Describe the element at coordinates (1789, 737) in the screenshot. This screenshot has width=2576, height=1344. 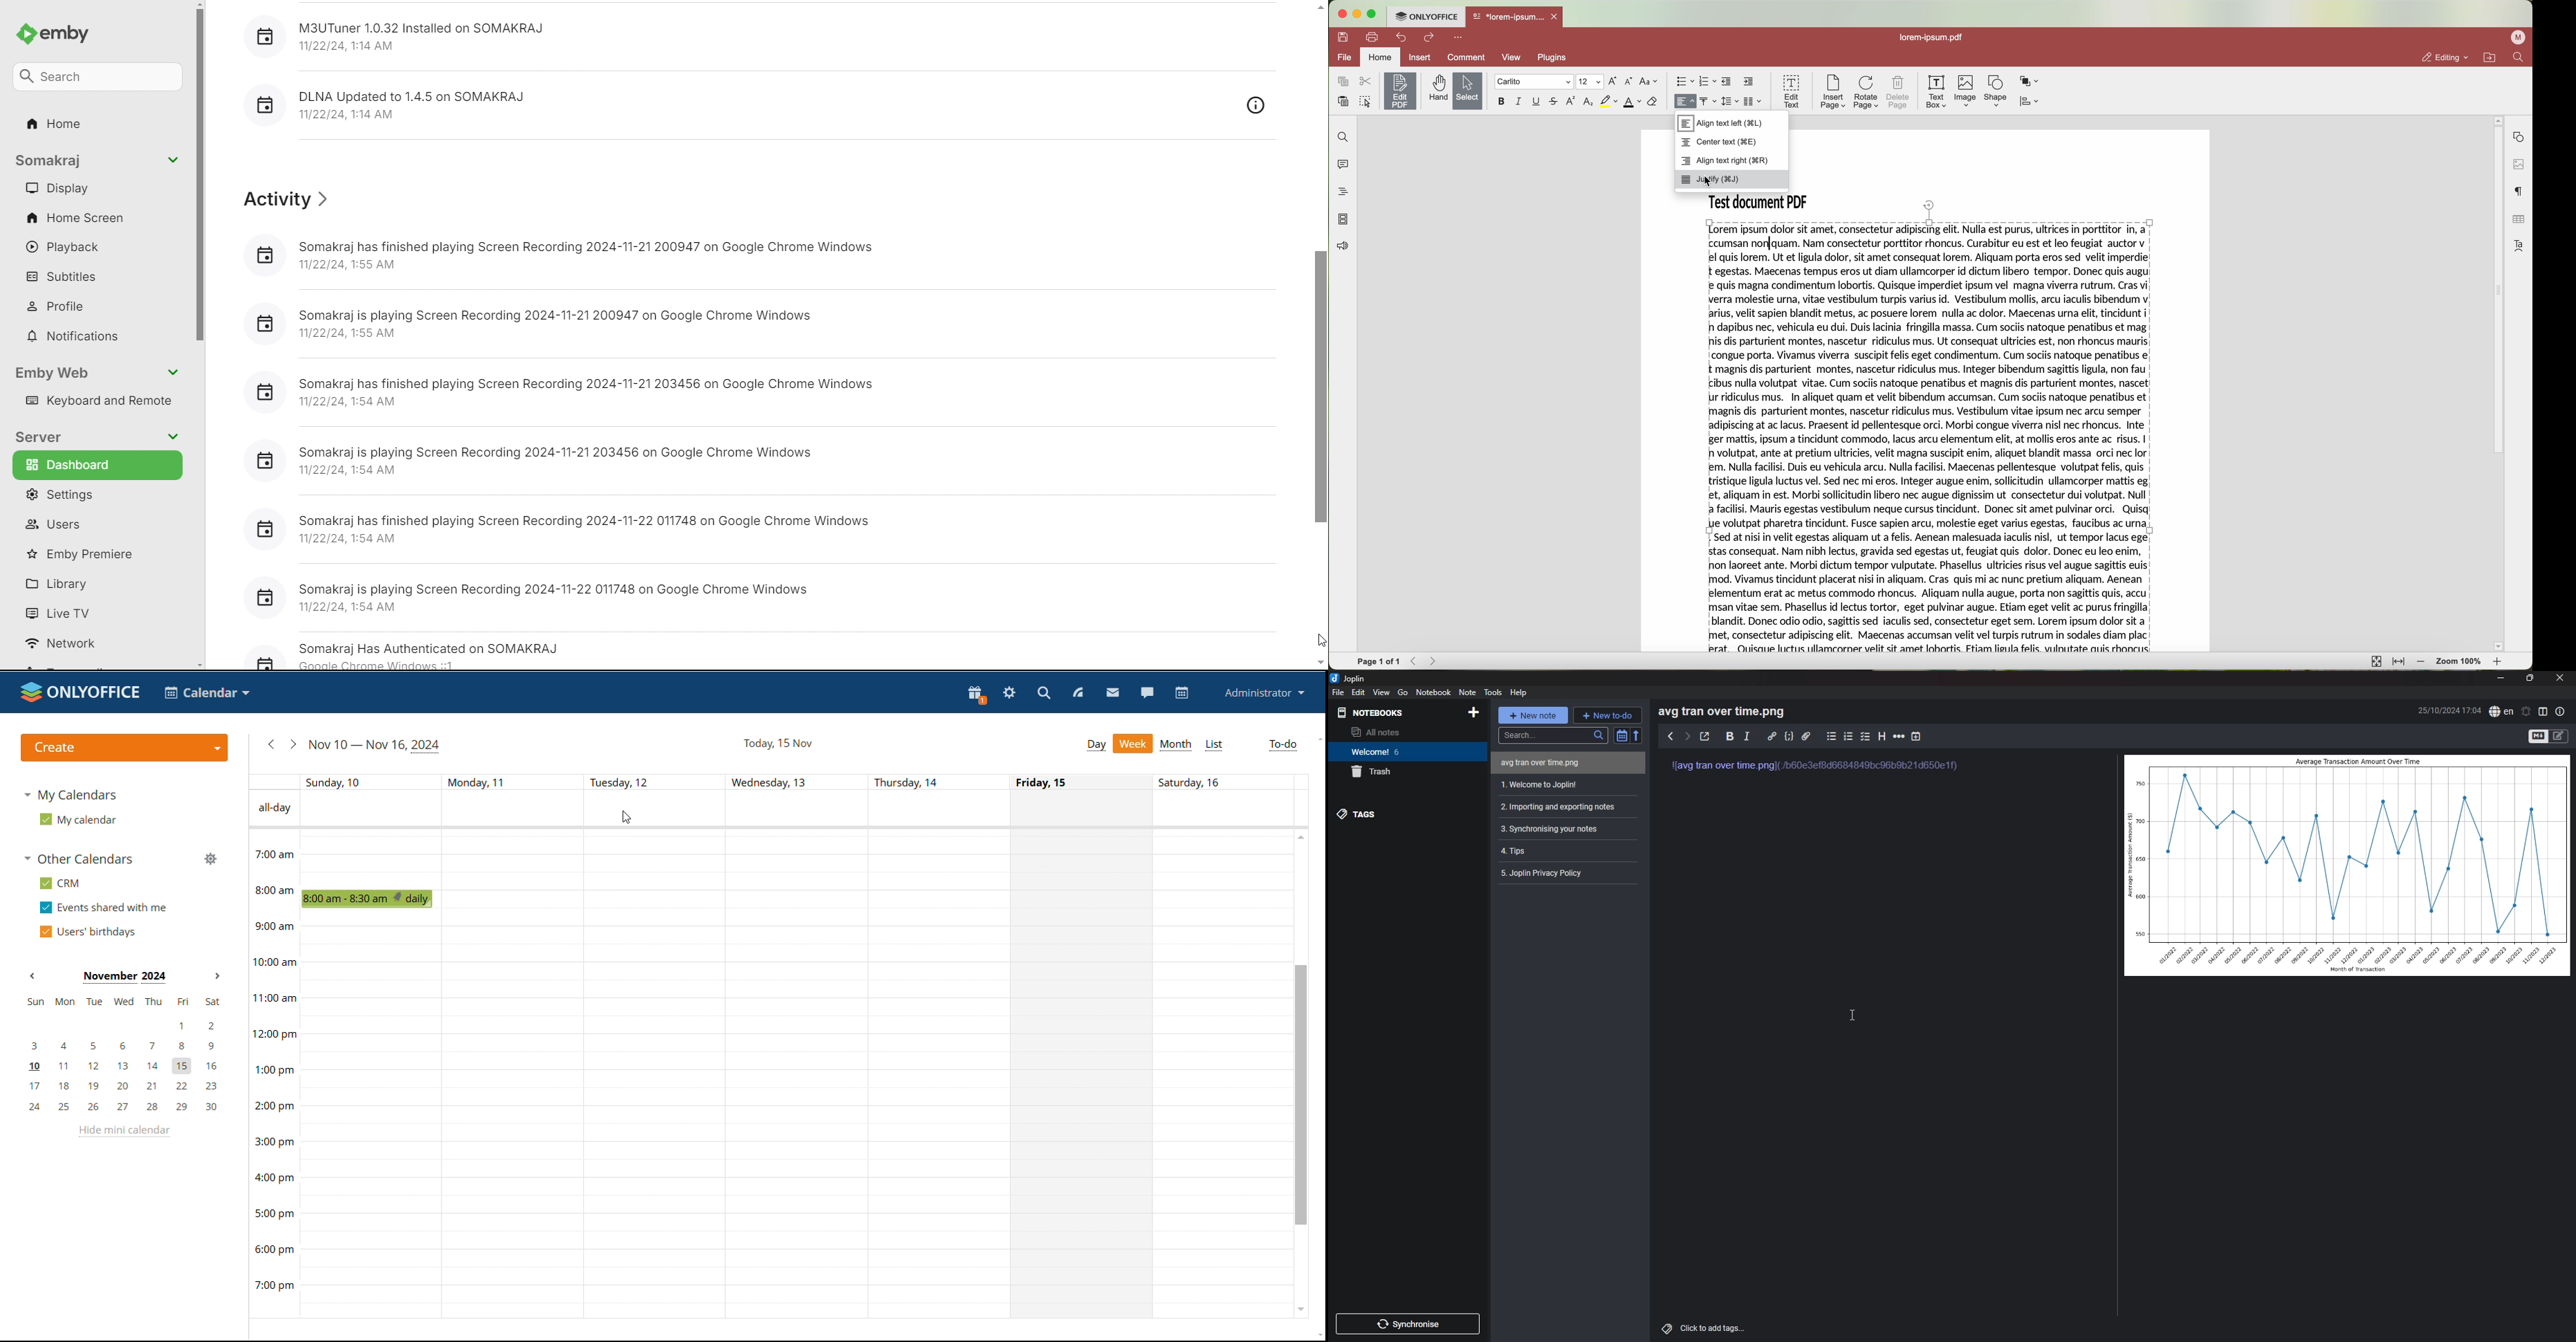
I see `code` at that location.